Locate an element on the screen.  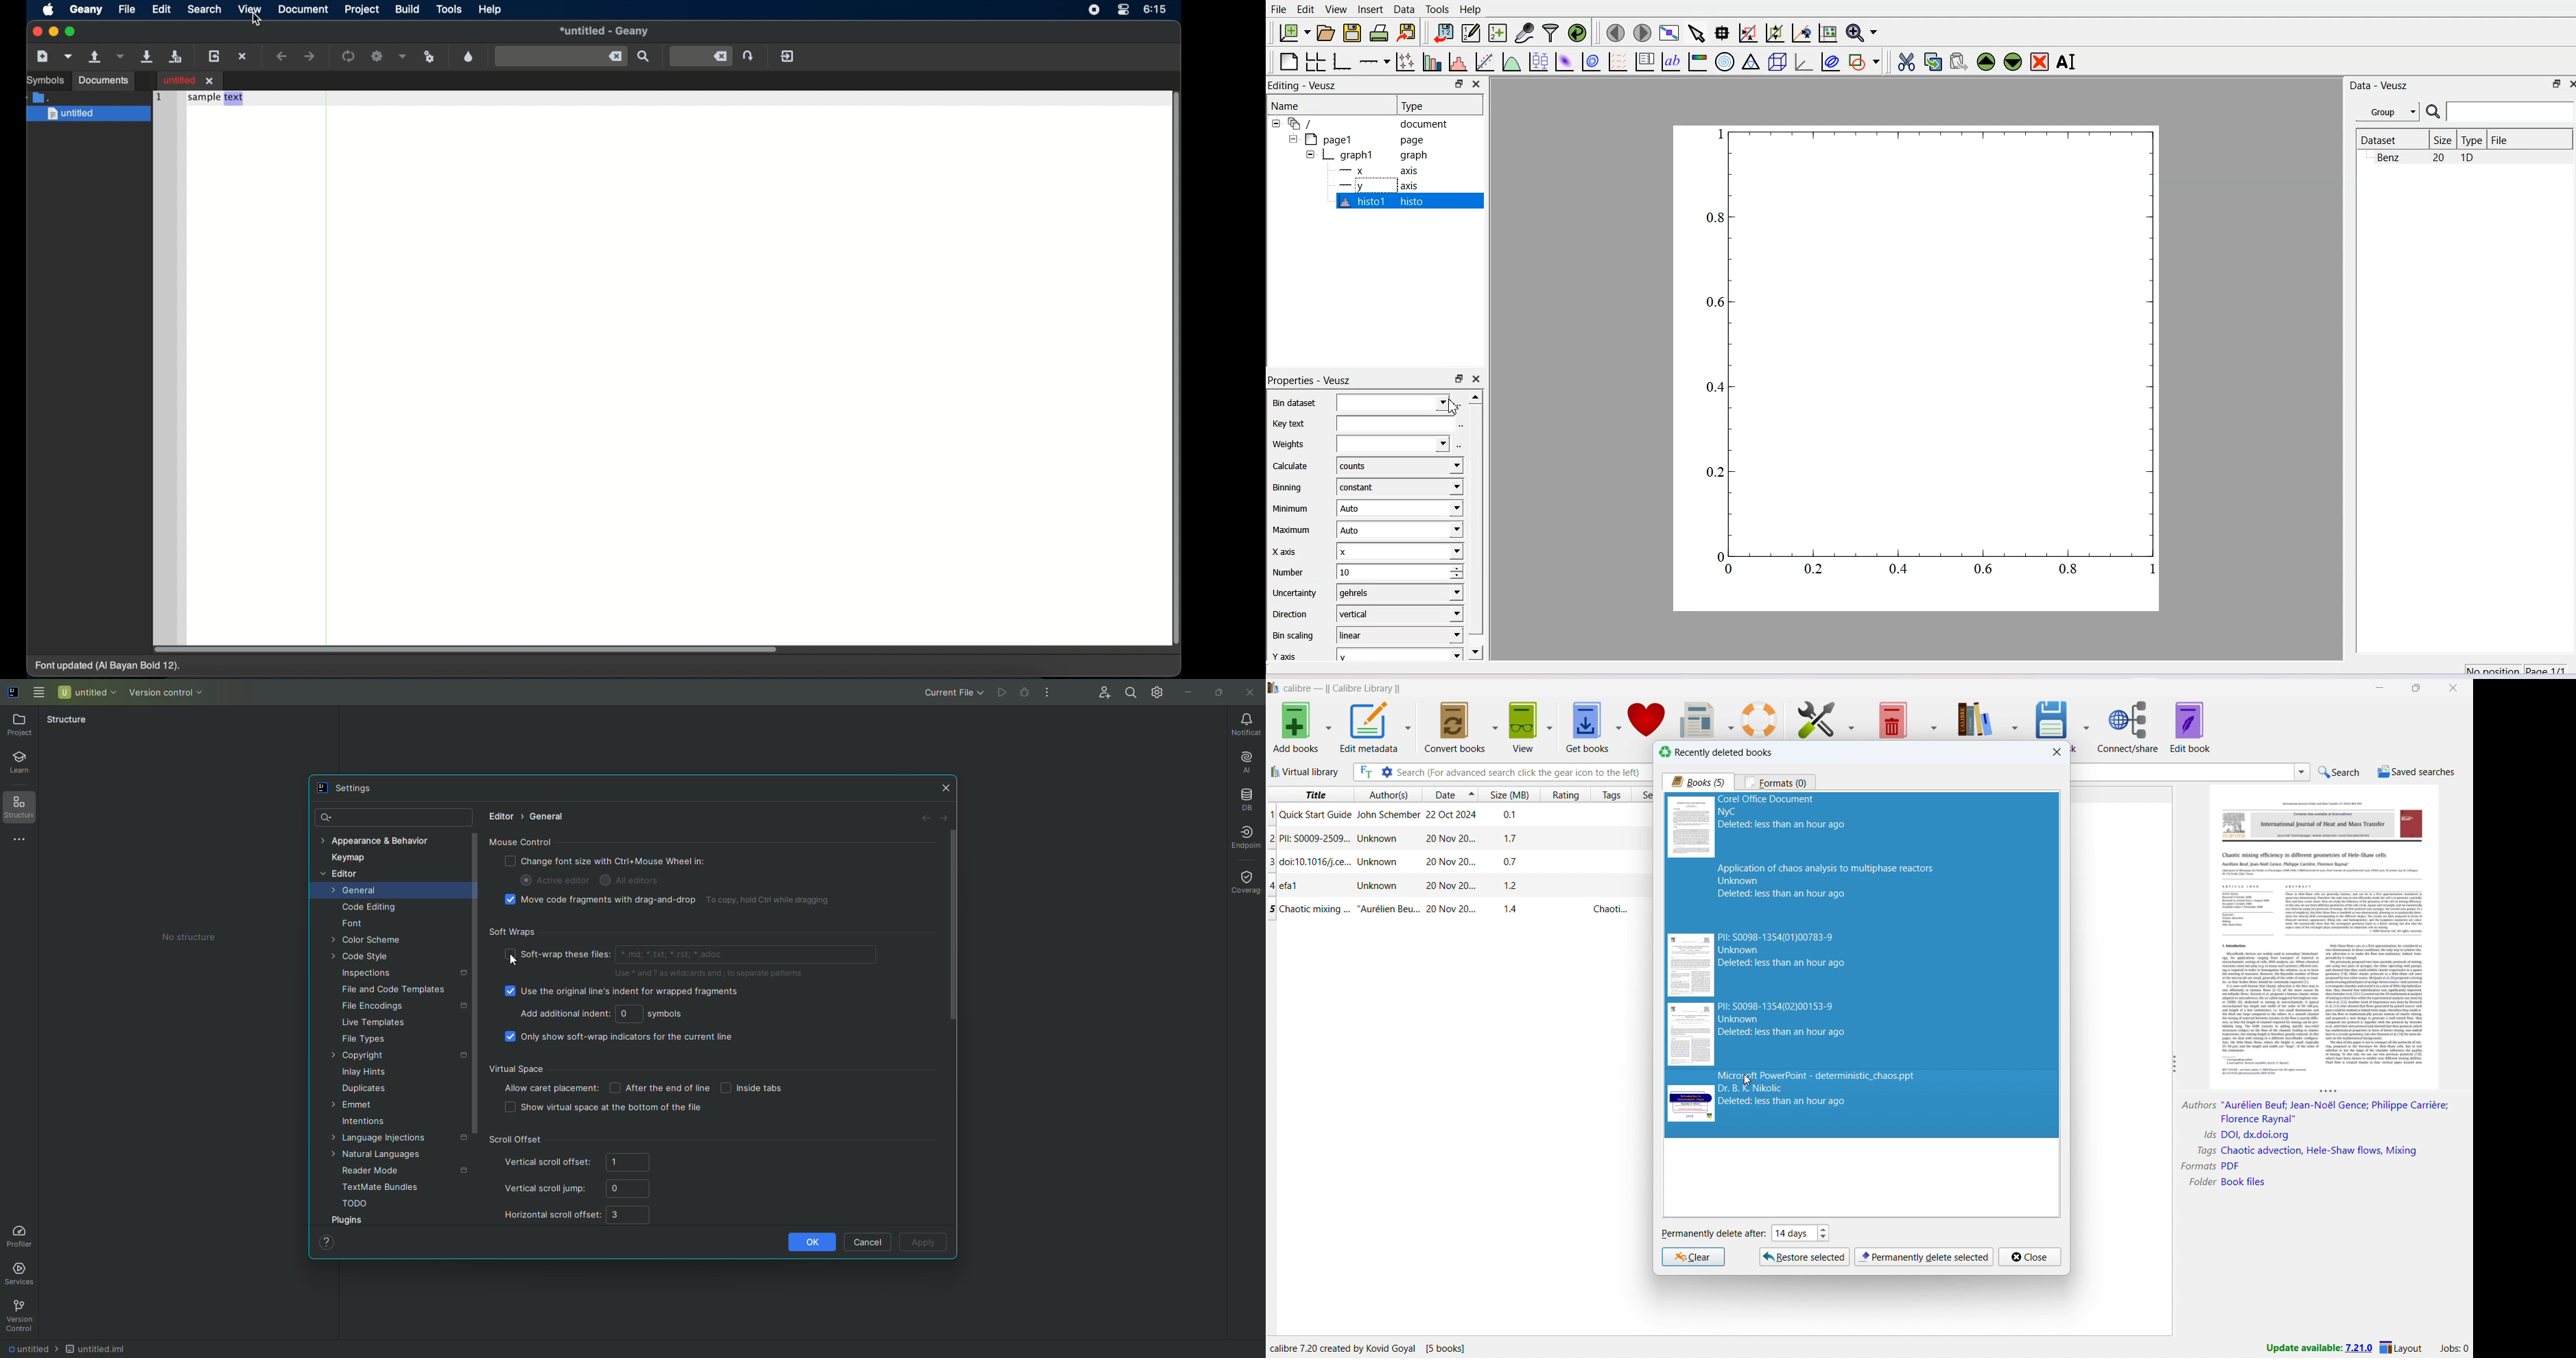
edit metadata is located at coordinates (1369, 727).